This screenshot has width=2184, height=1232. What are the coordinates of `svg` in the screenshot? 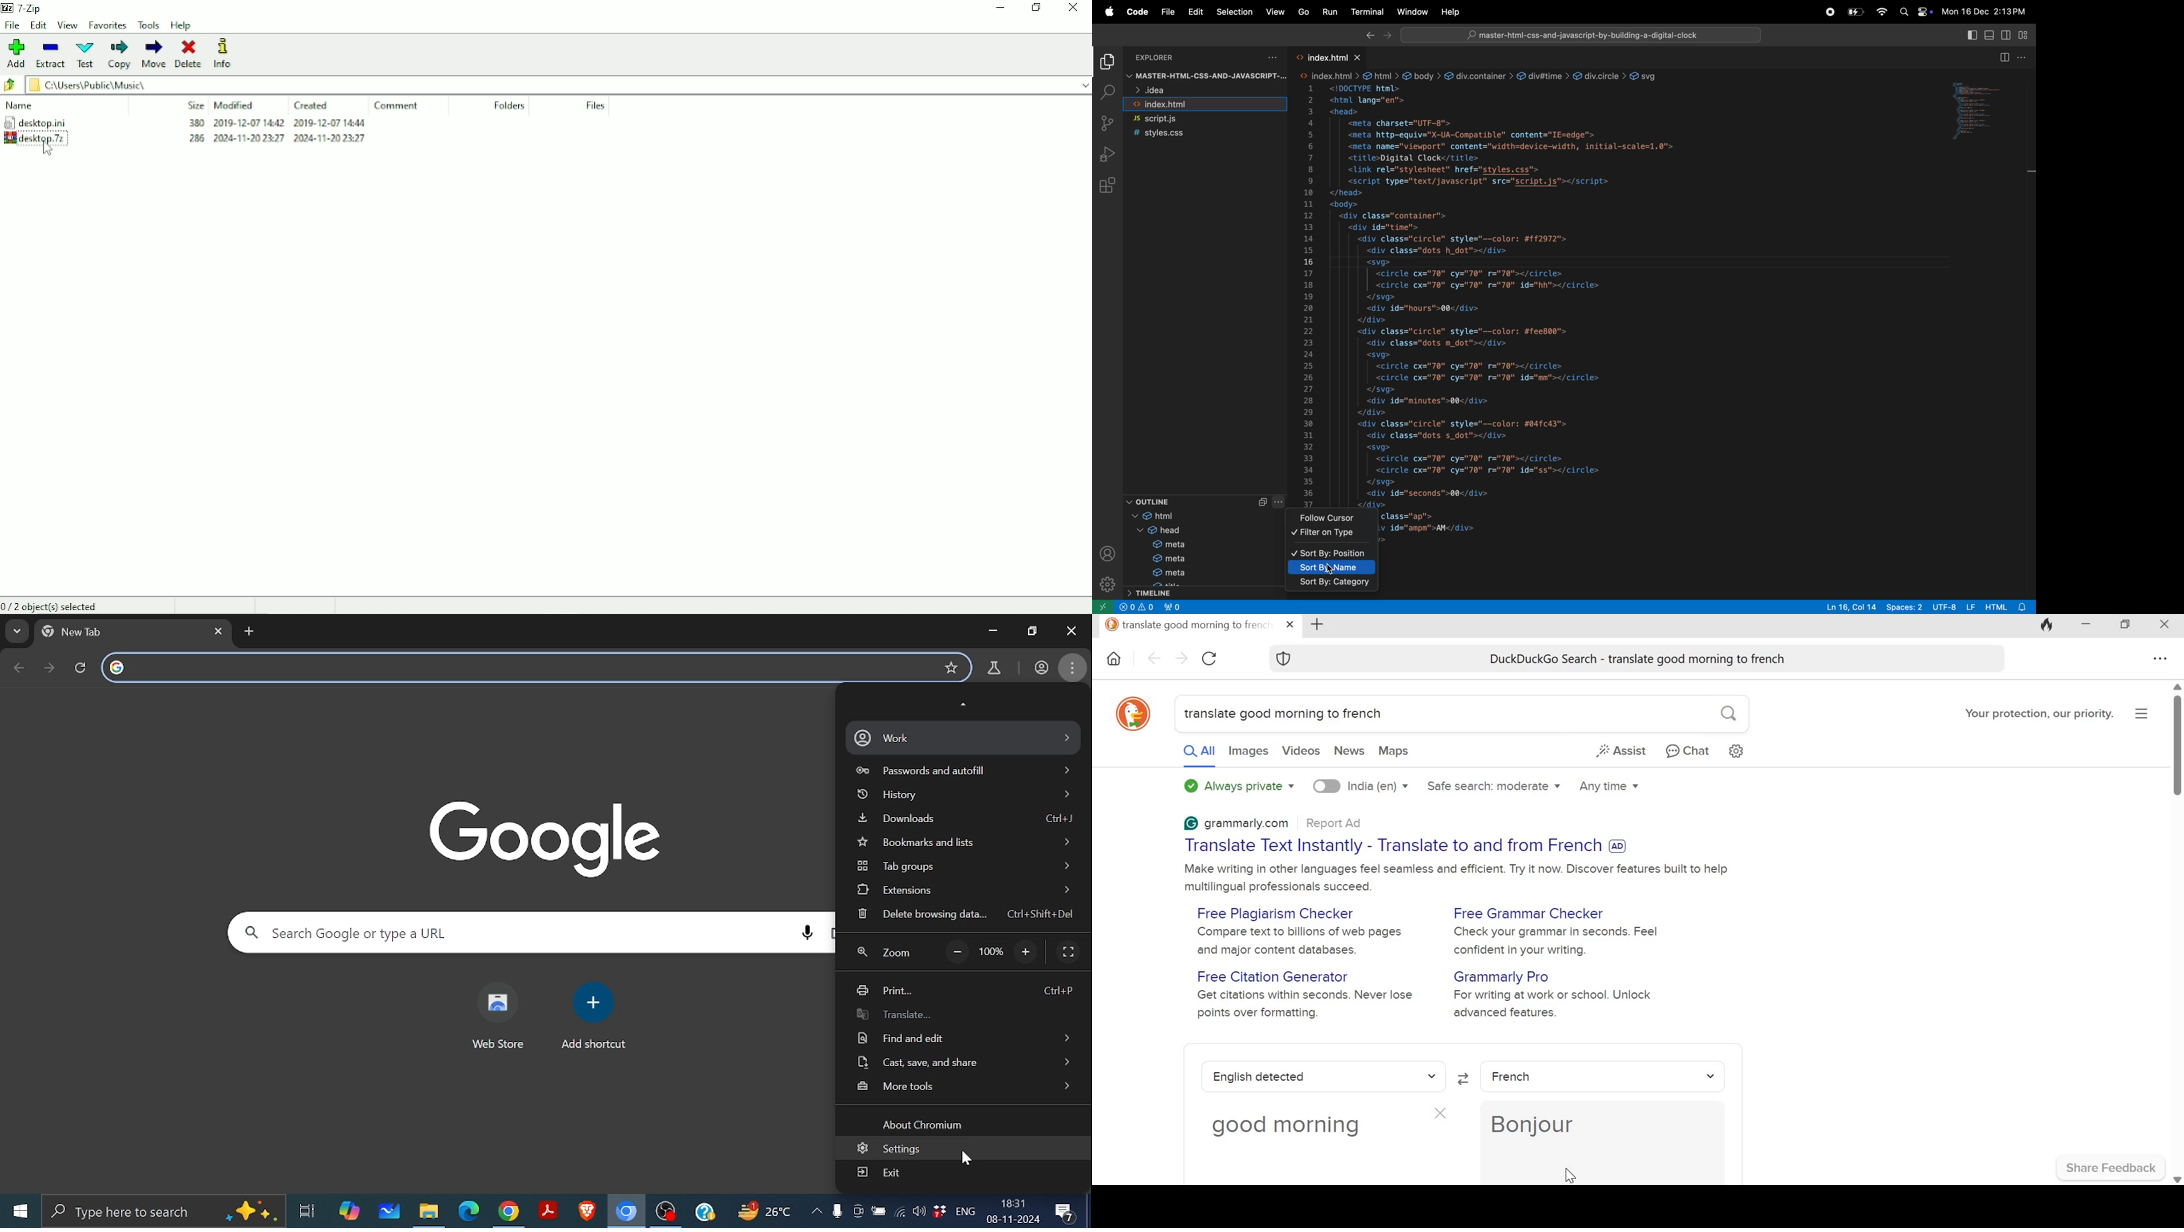 It's located at (1646, 76).